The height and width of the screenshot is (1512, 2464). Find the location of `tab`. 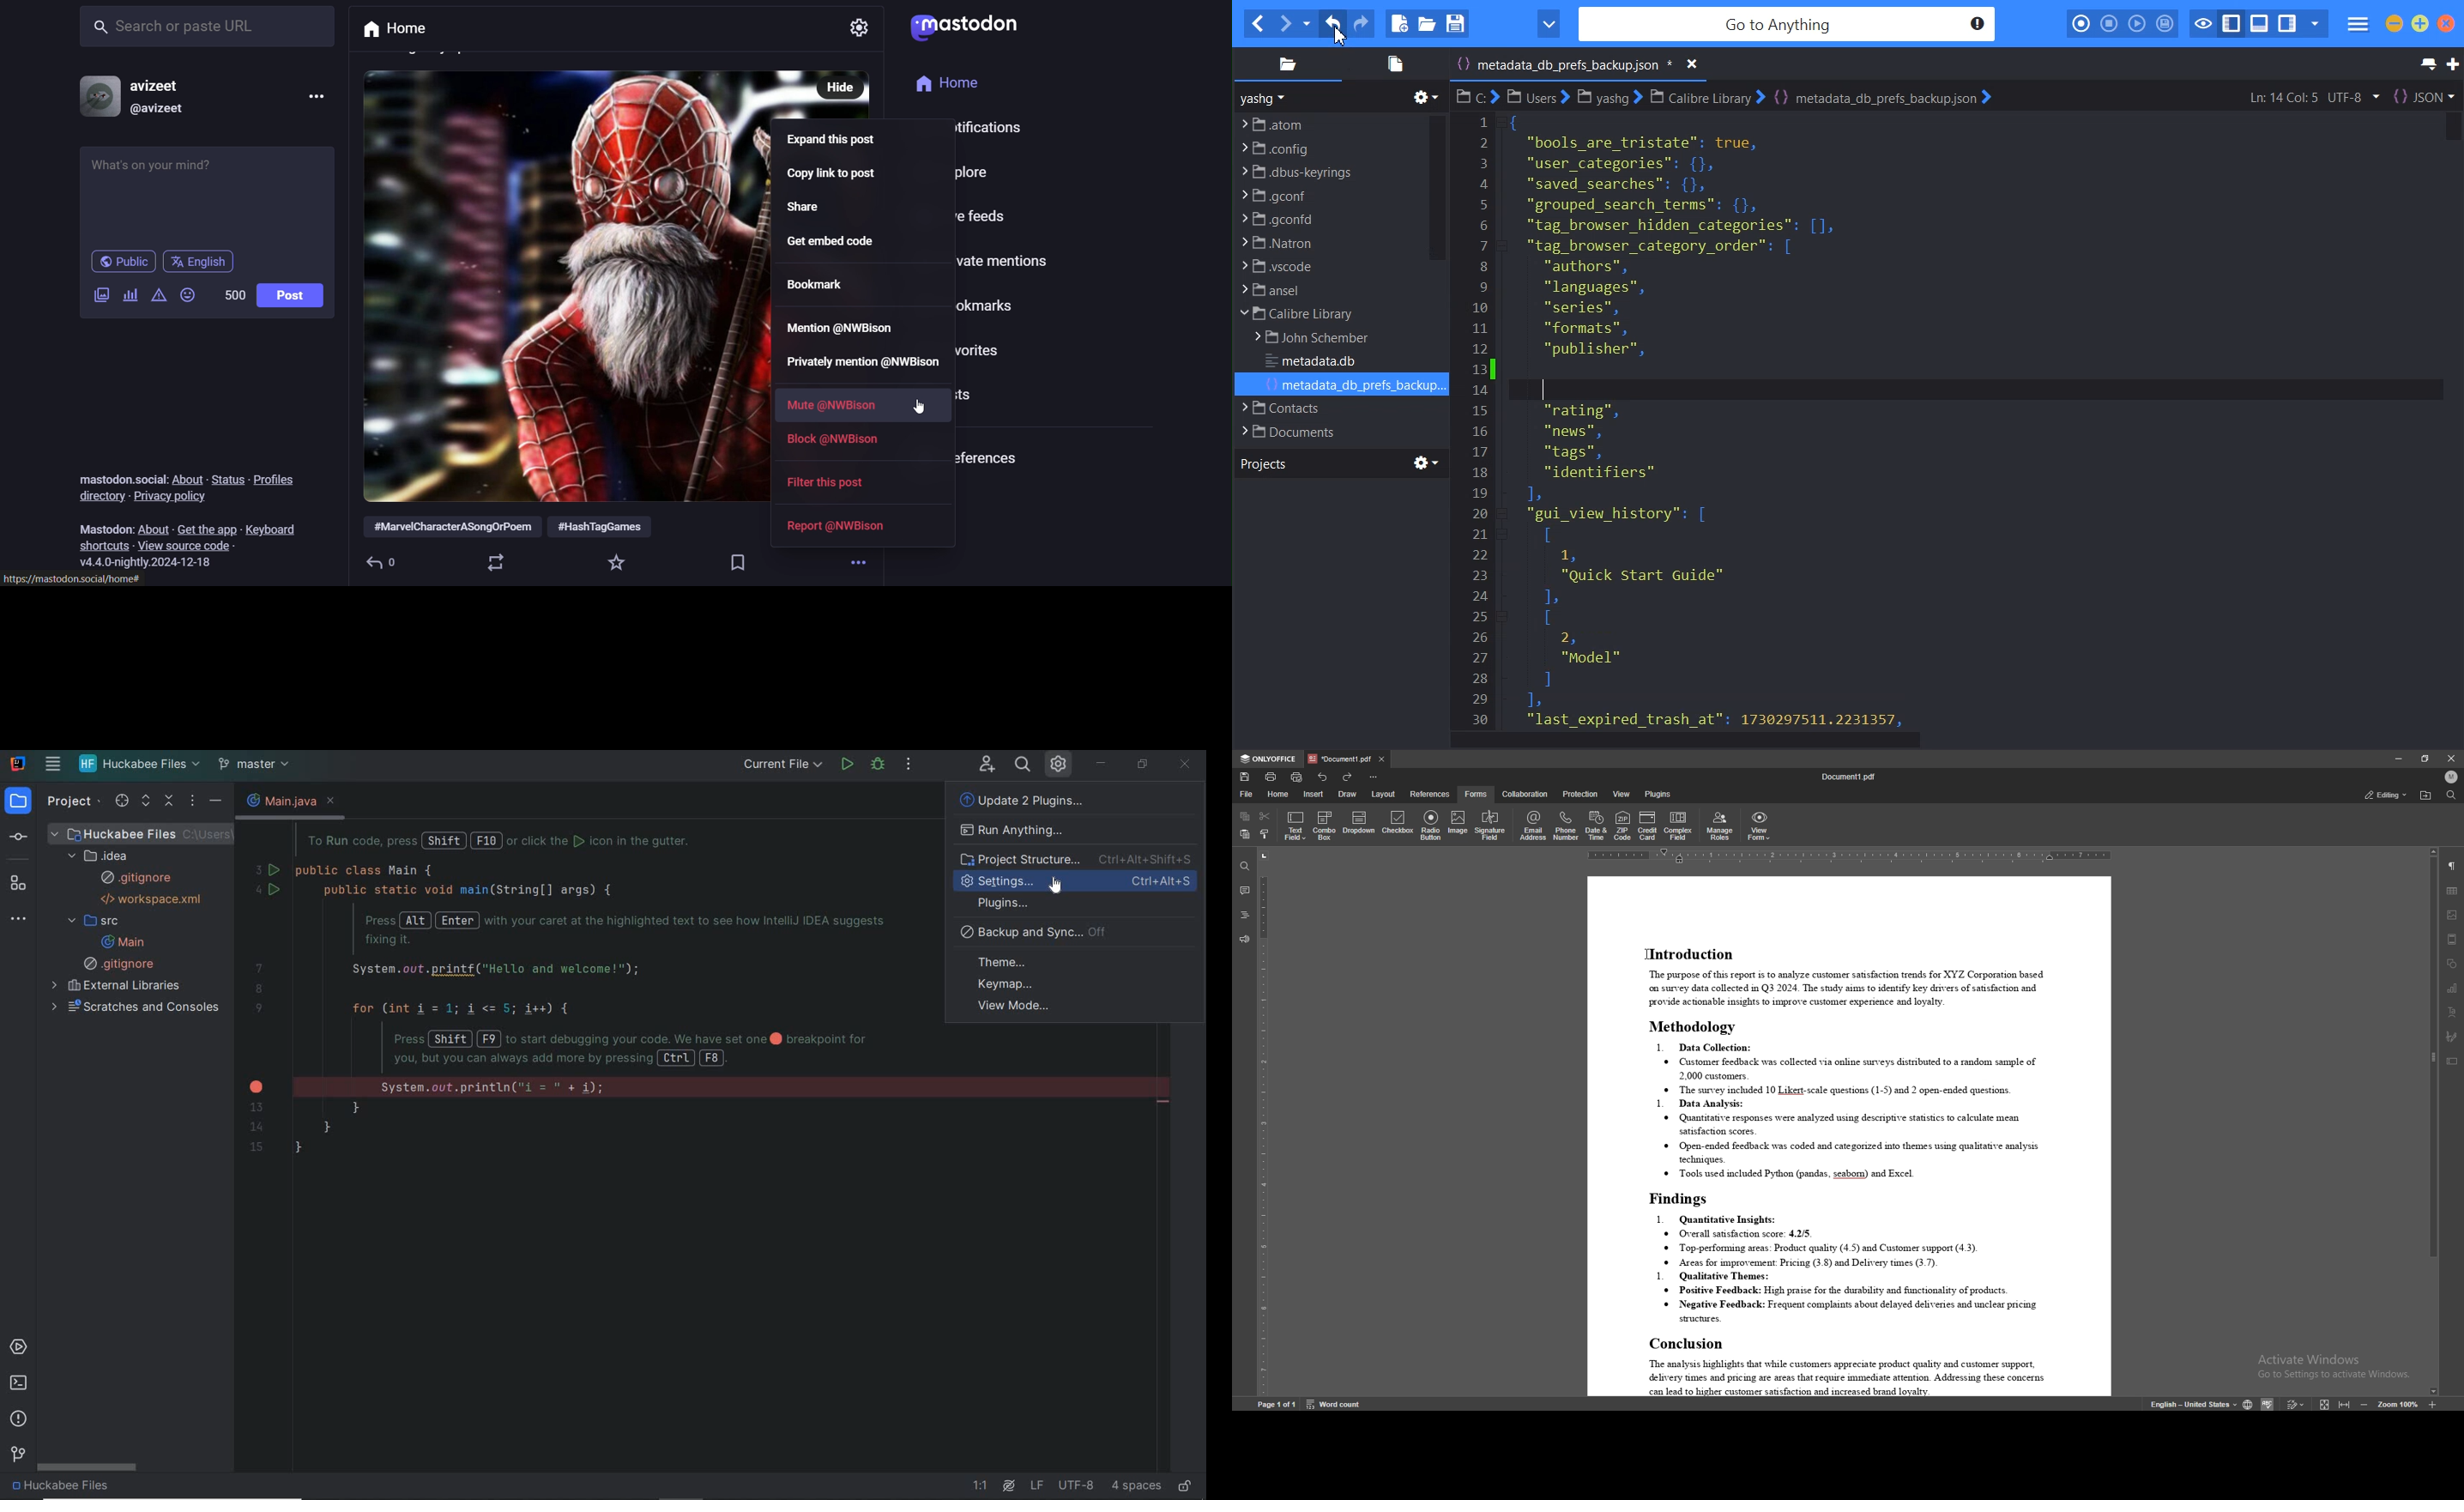

tab is located at coordinates (1338, 758).